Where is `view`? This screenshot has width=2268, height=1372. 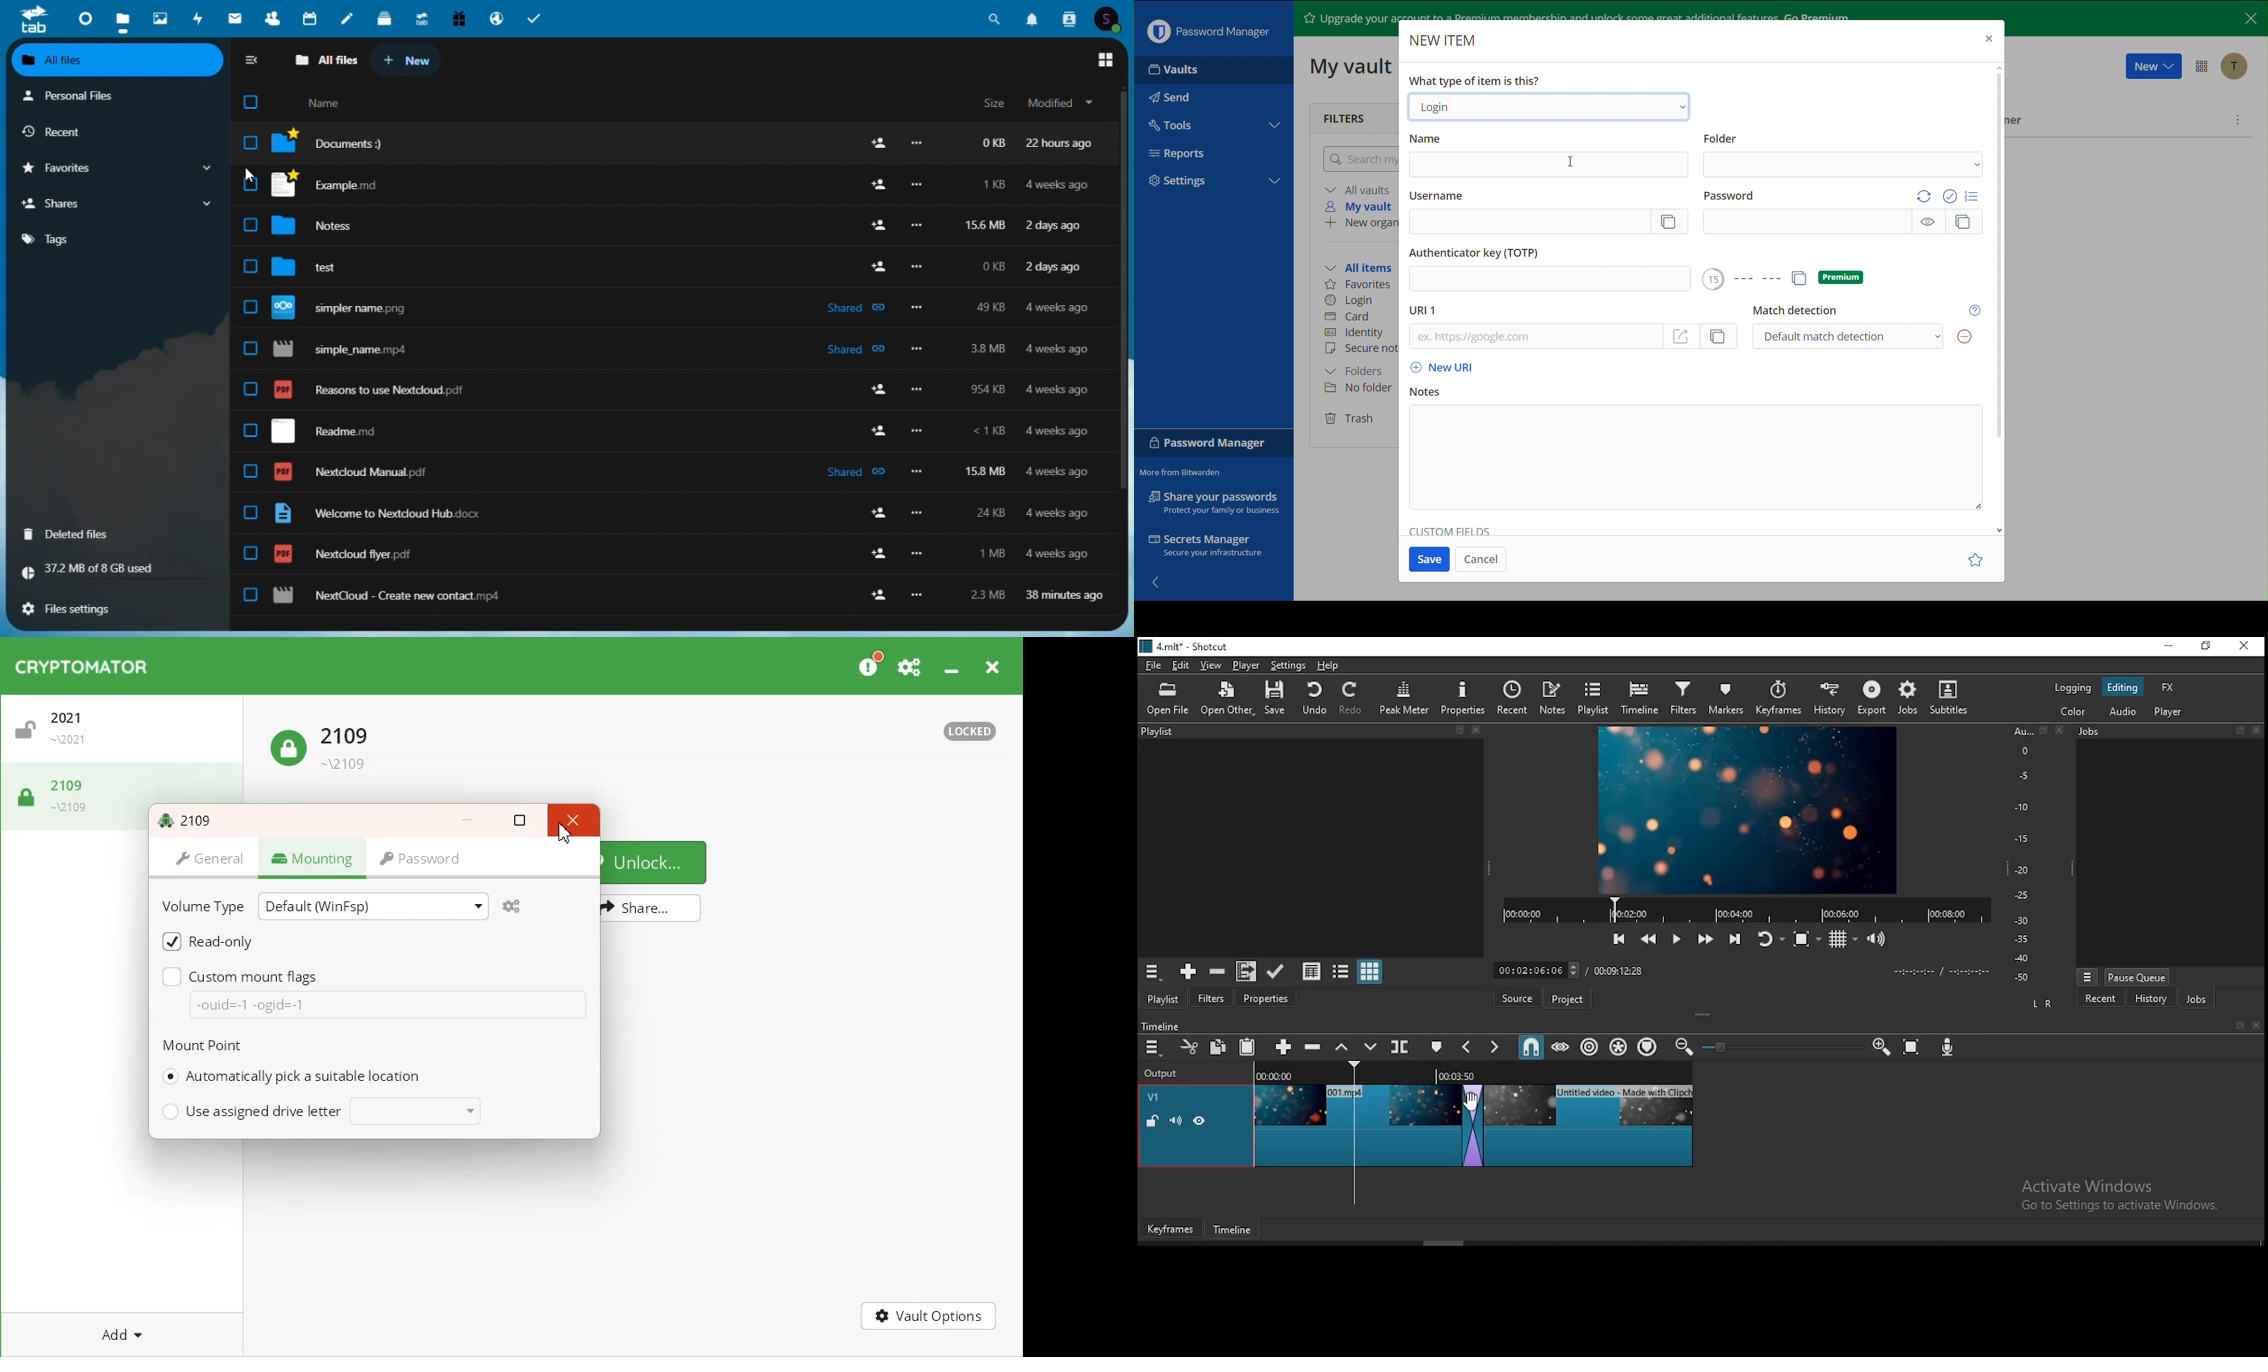
view is located at coordinates (1209, 664).